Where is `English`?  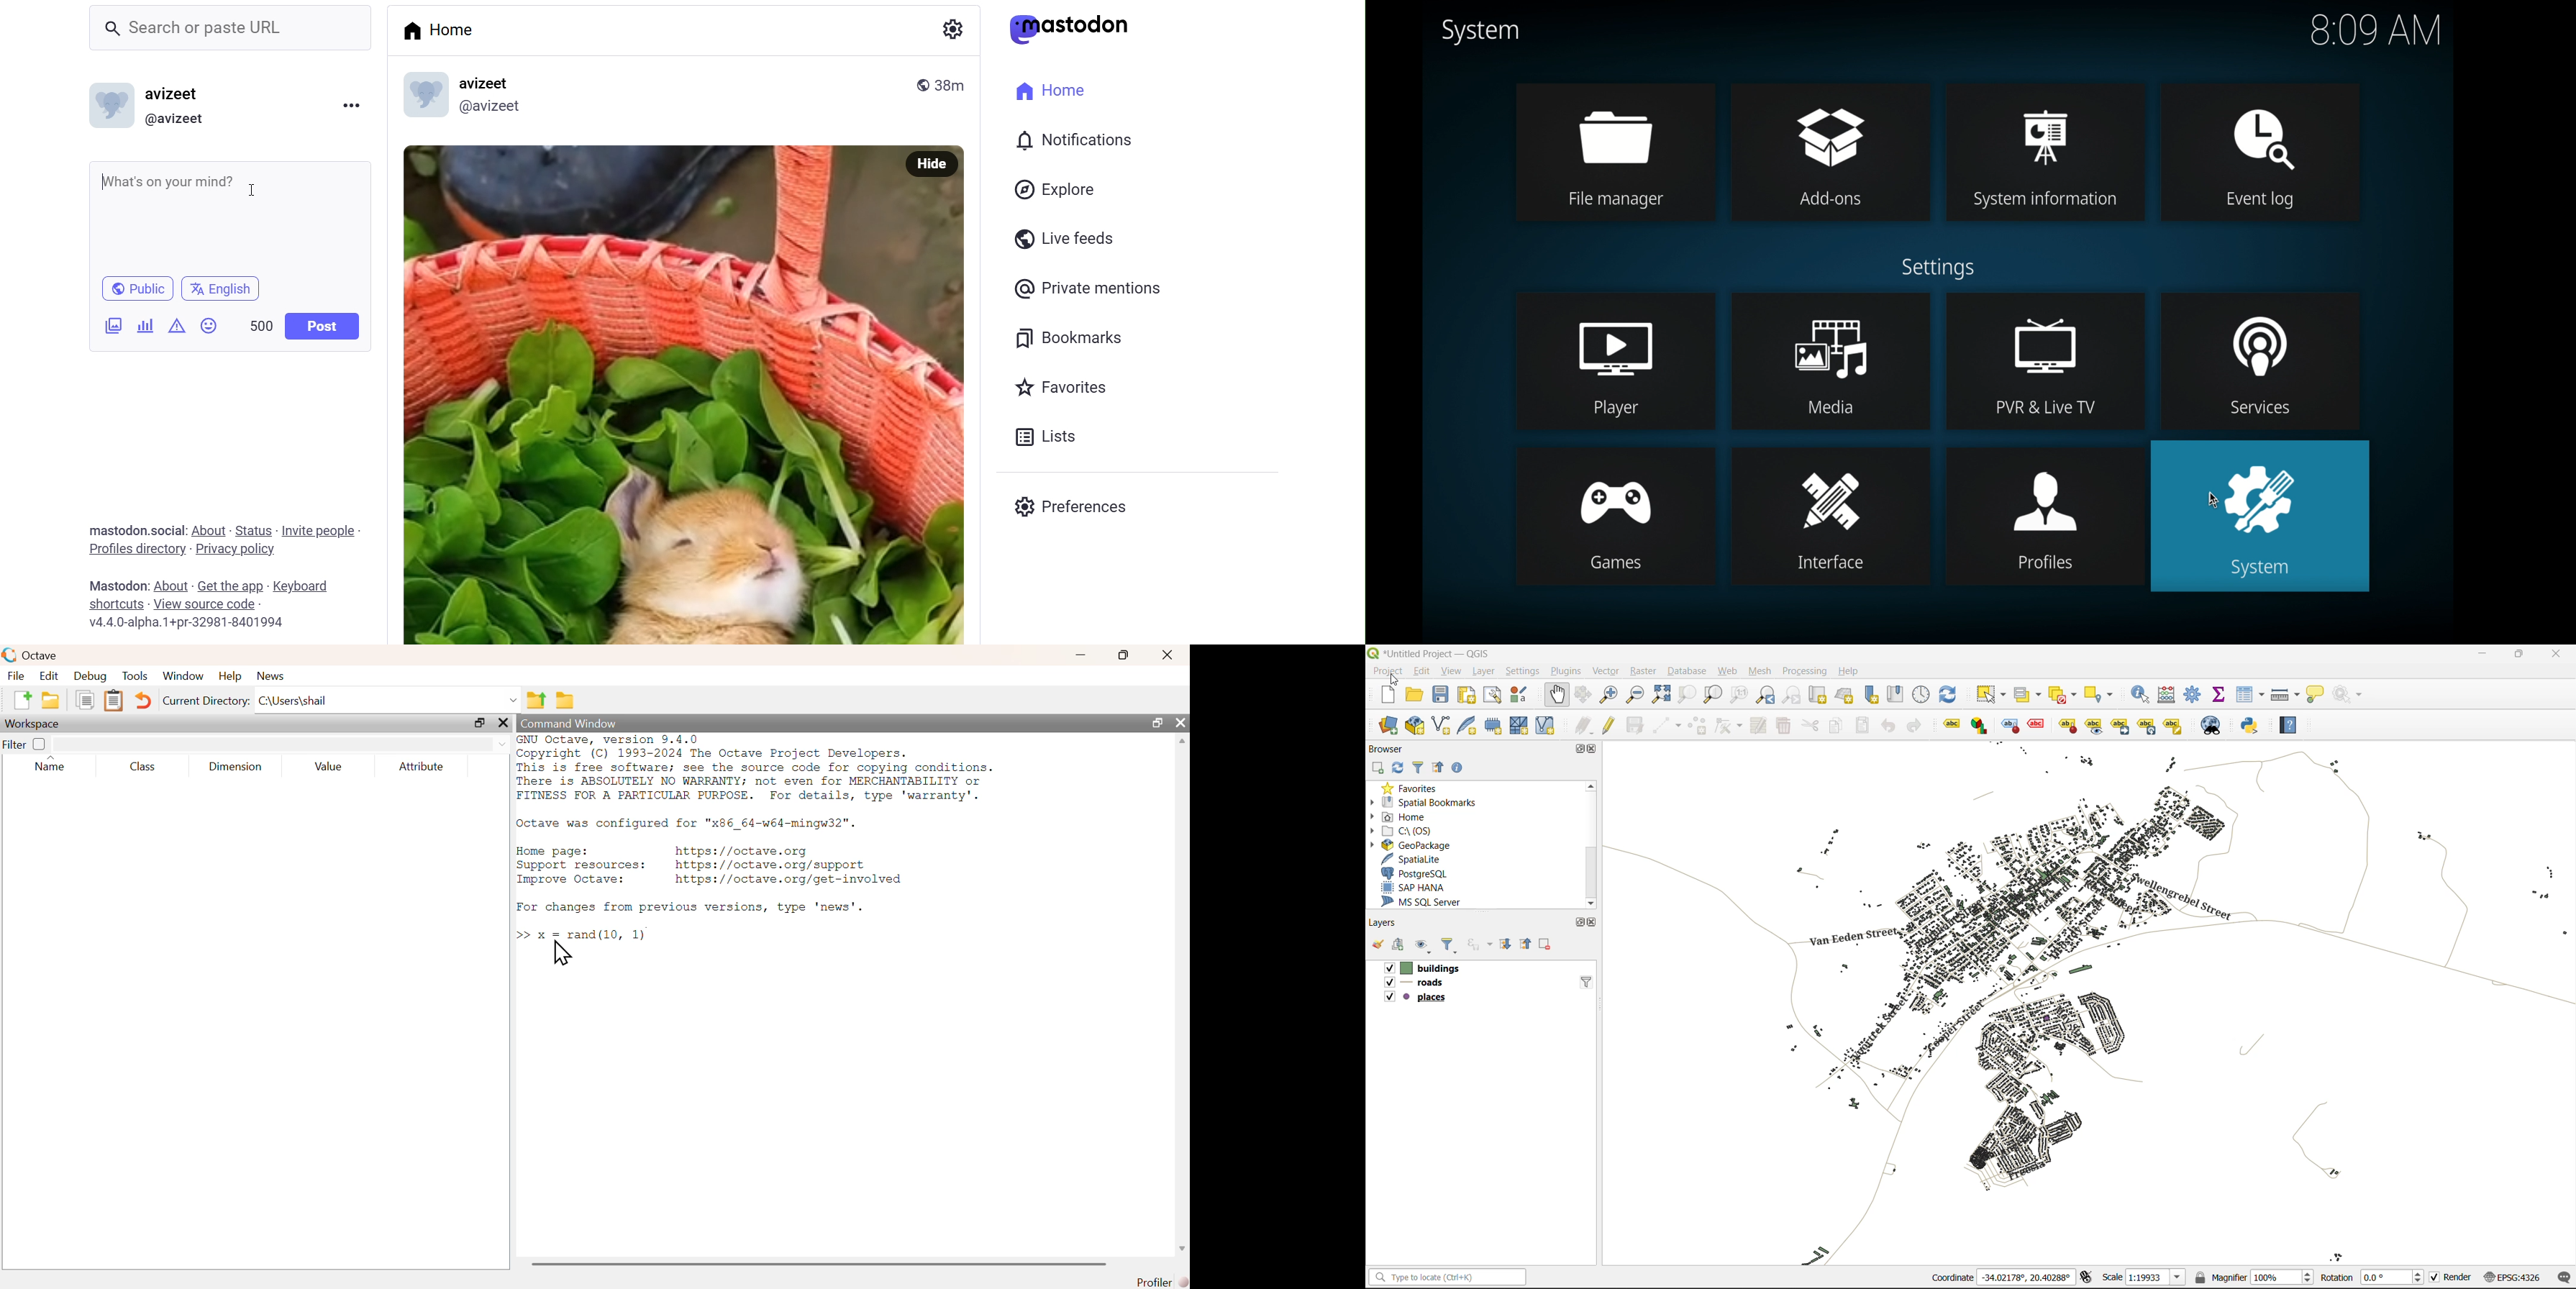 English is located at coordinates (225, 288).